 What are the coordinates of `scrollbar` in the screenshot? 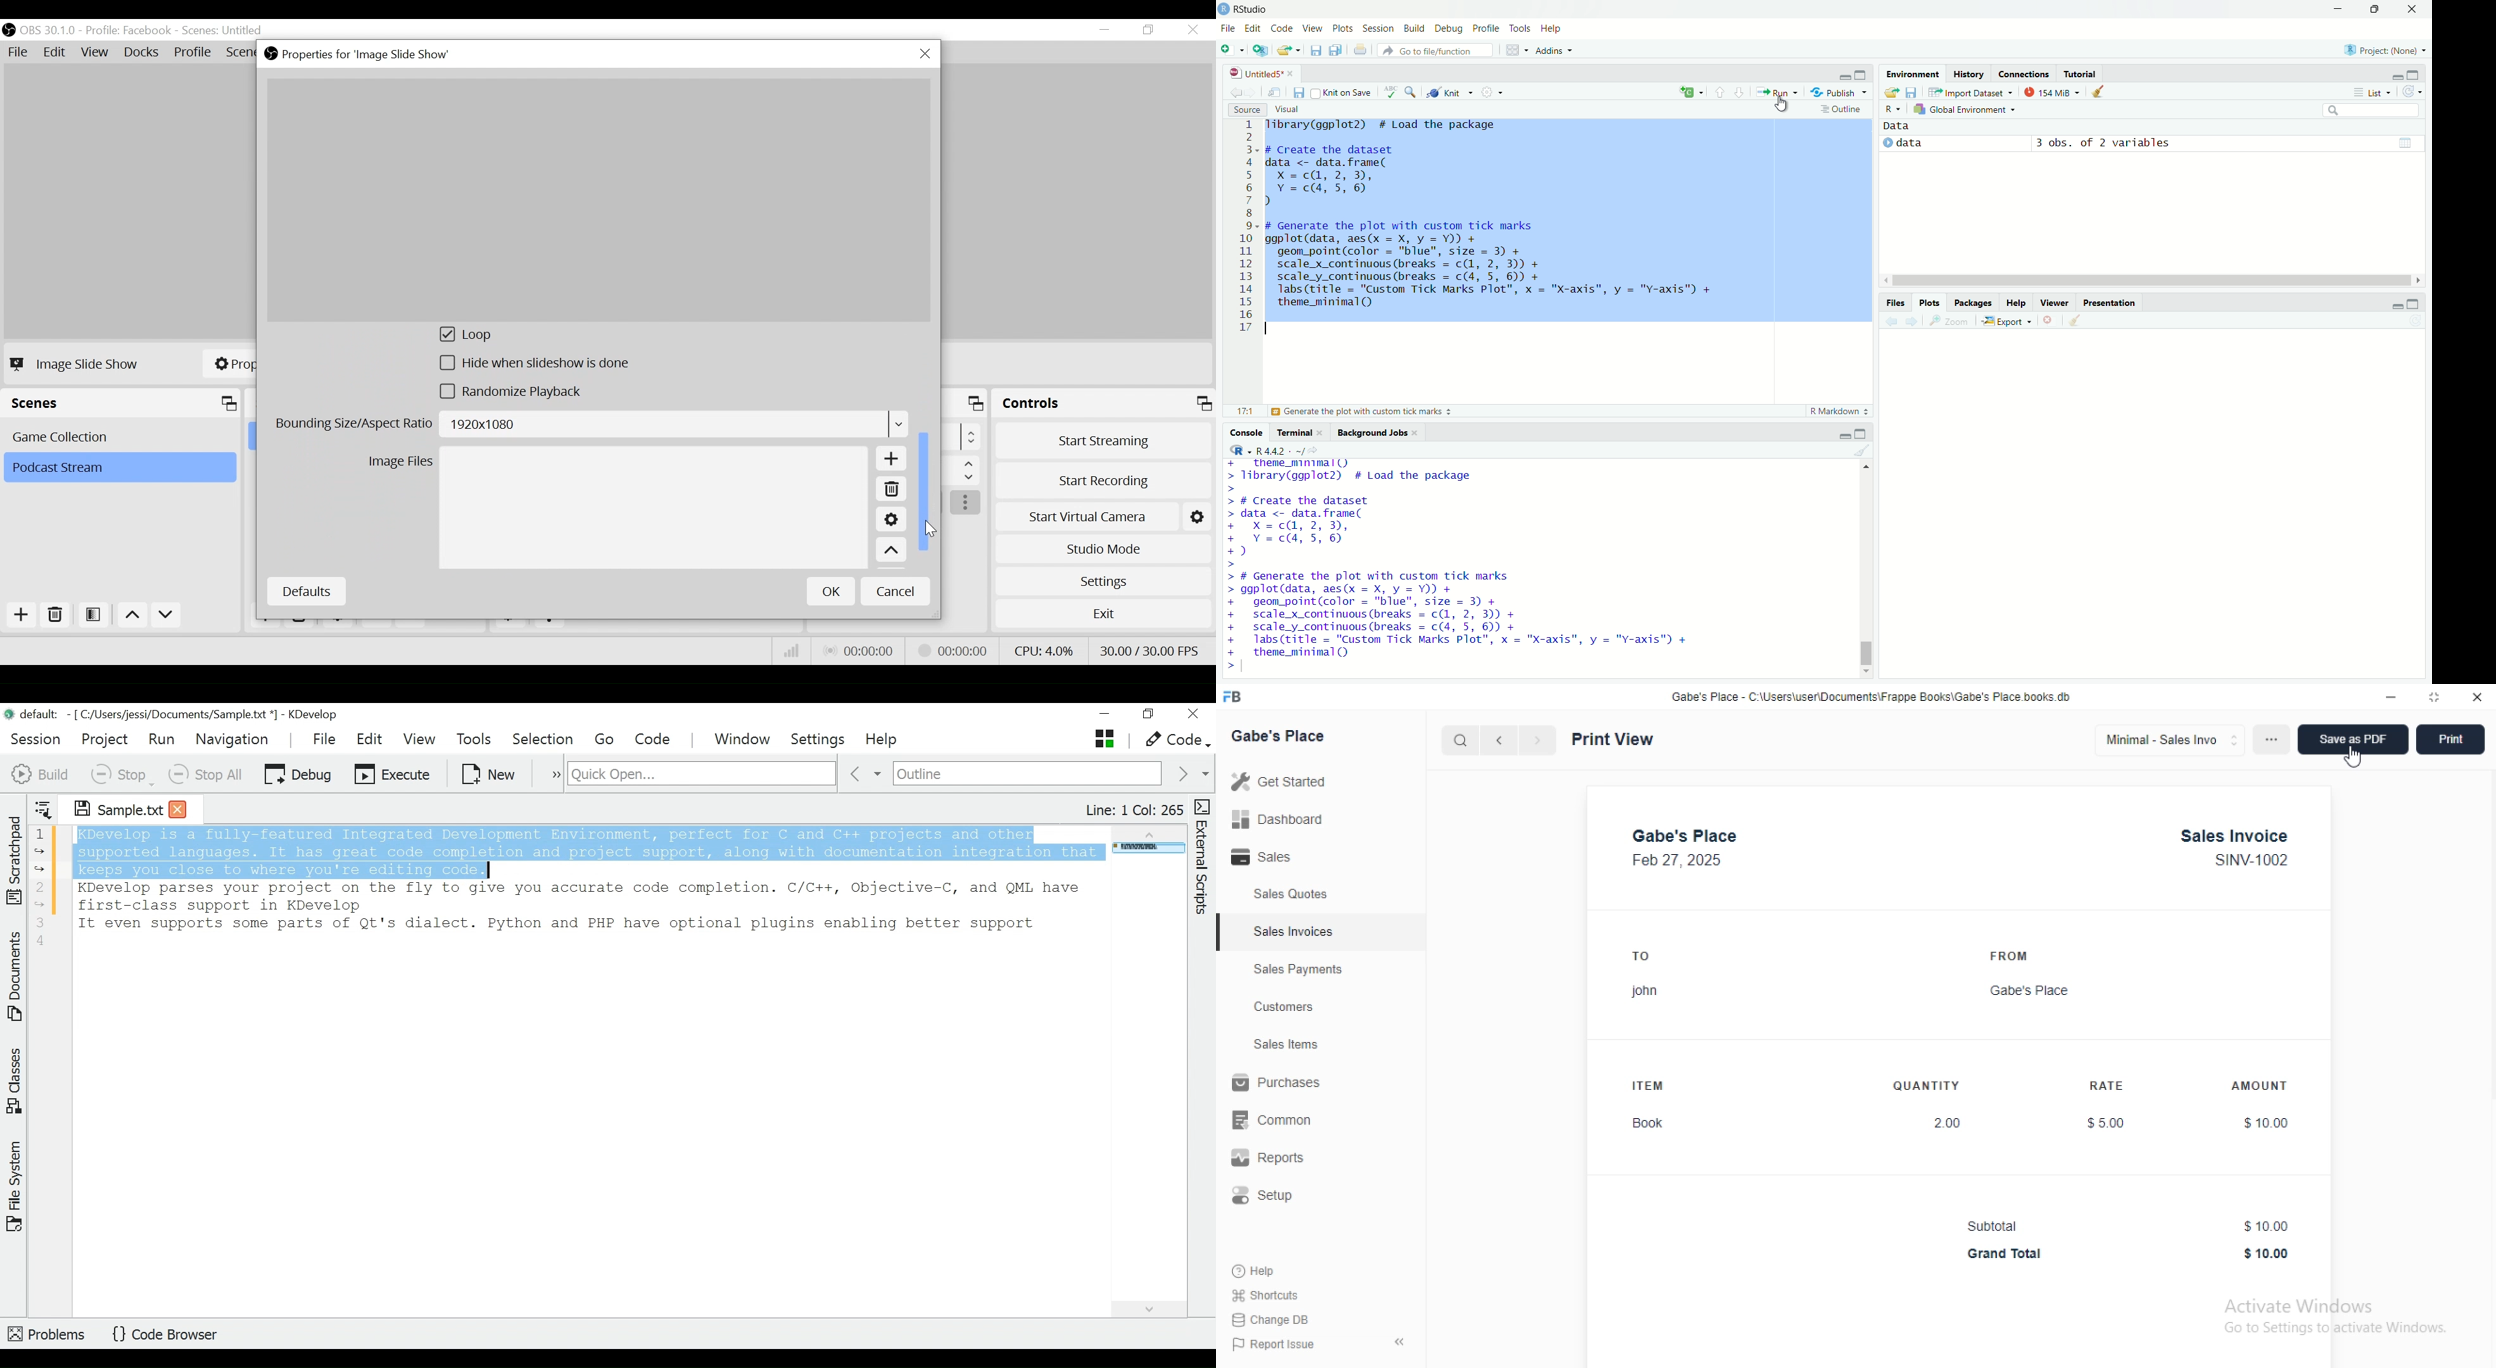 It's located at (1865, 571).